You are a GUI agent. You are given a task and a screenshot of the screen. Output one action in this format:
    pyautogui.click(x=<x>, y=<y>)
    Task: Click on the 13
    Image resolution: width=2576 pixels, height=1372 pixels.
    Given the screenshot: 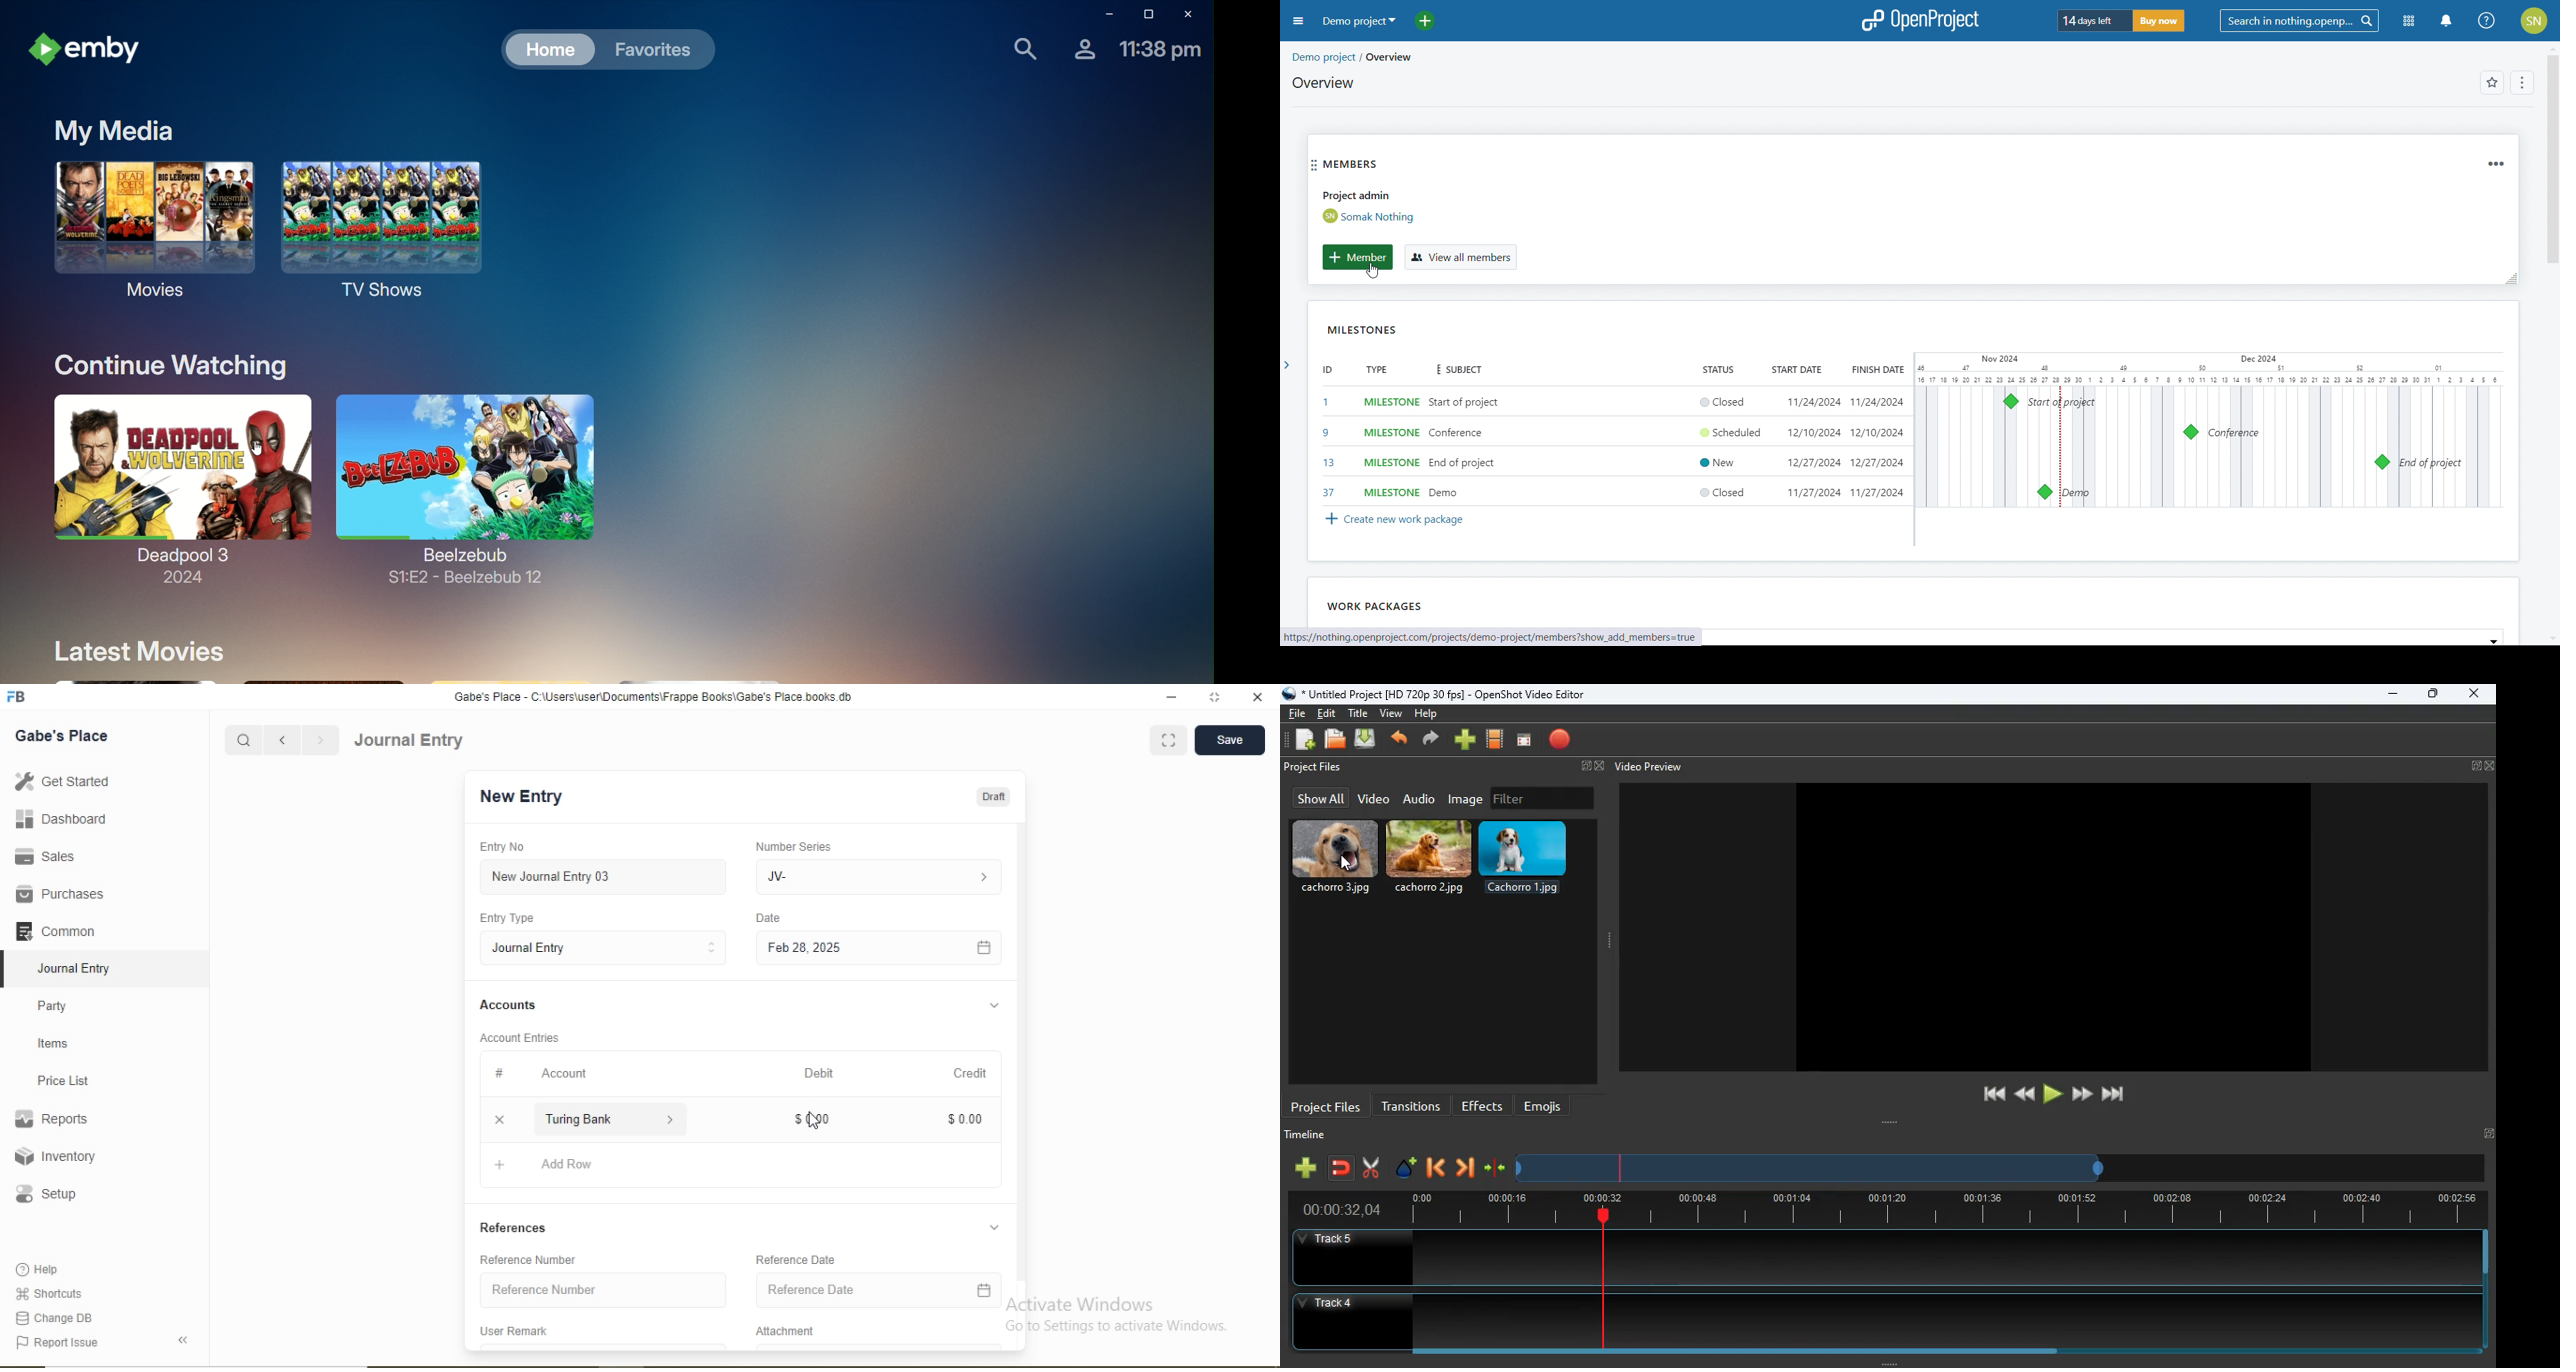 What is the action you would take?
    pyautogui.click(x=1325, y=465)
    